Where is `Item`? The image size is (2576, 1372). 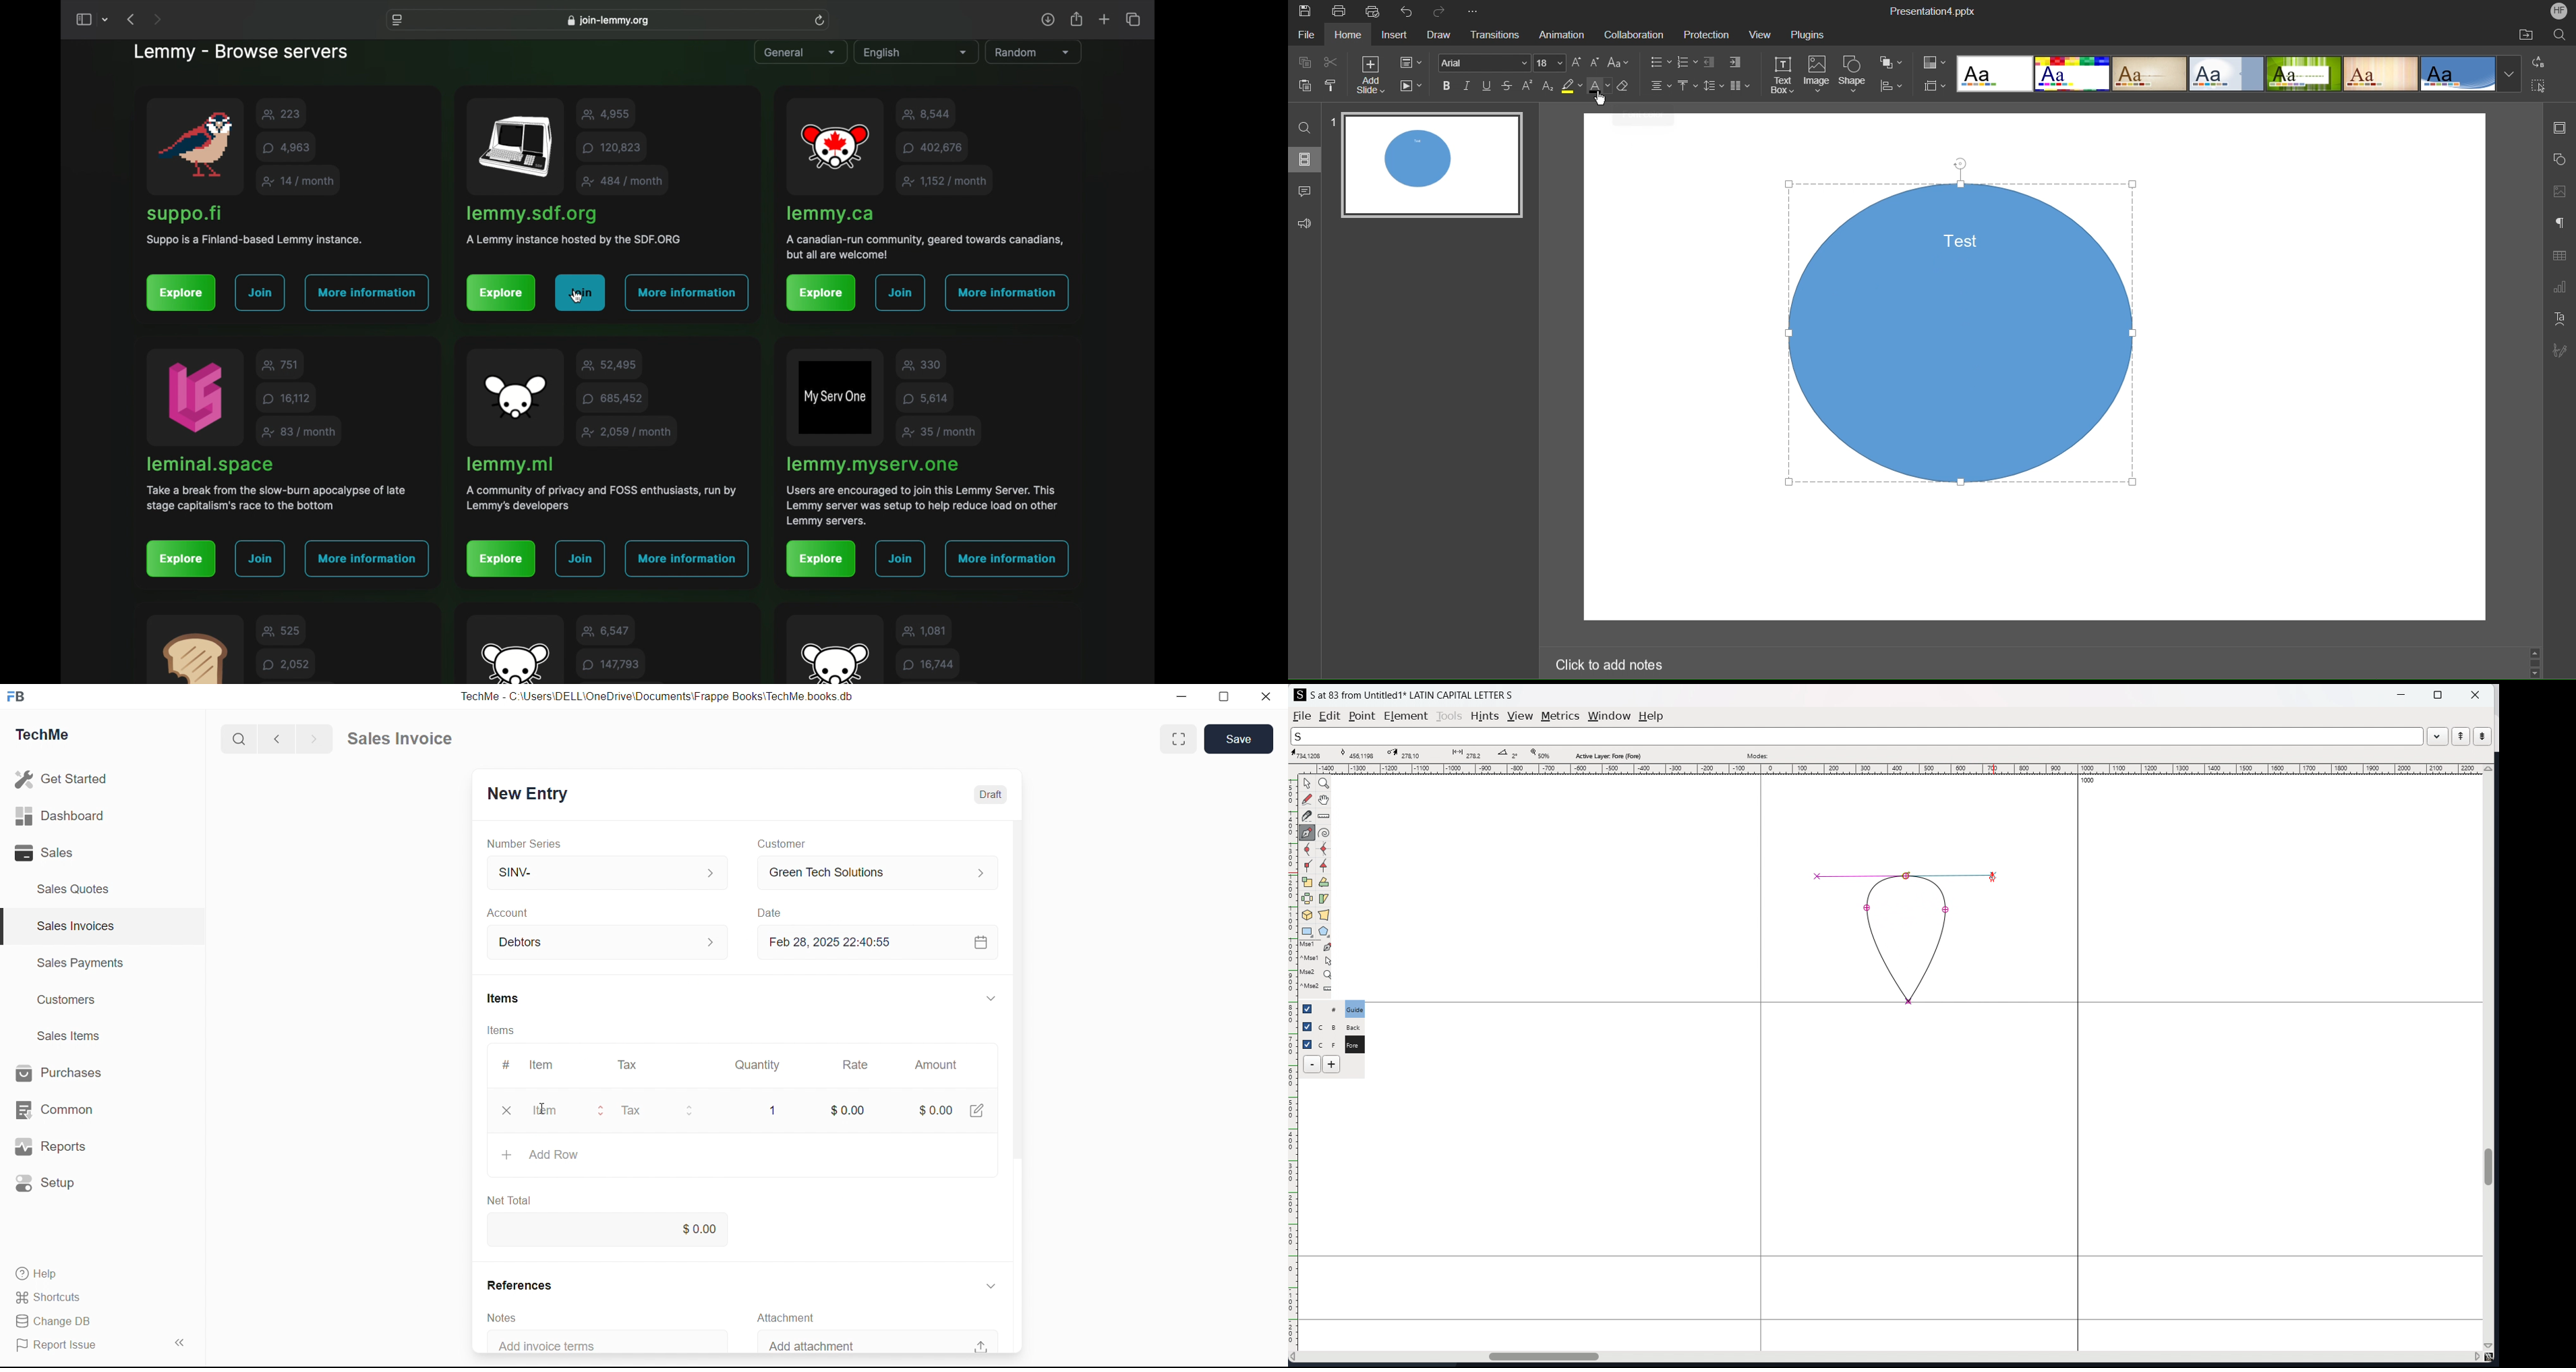
Item is located at coordinates (543, 1109).